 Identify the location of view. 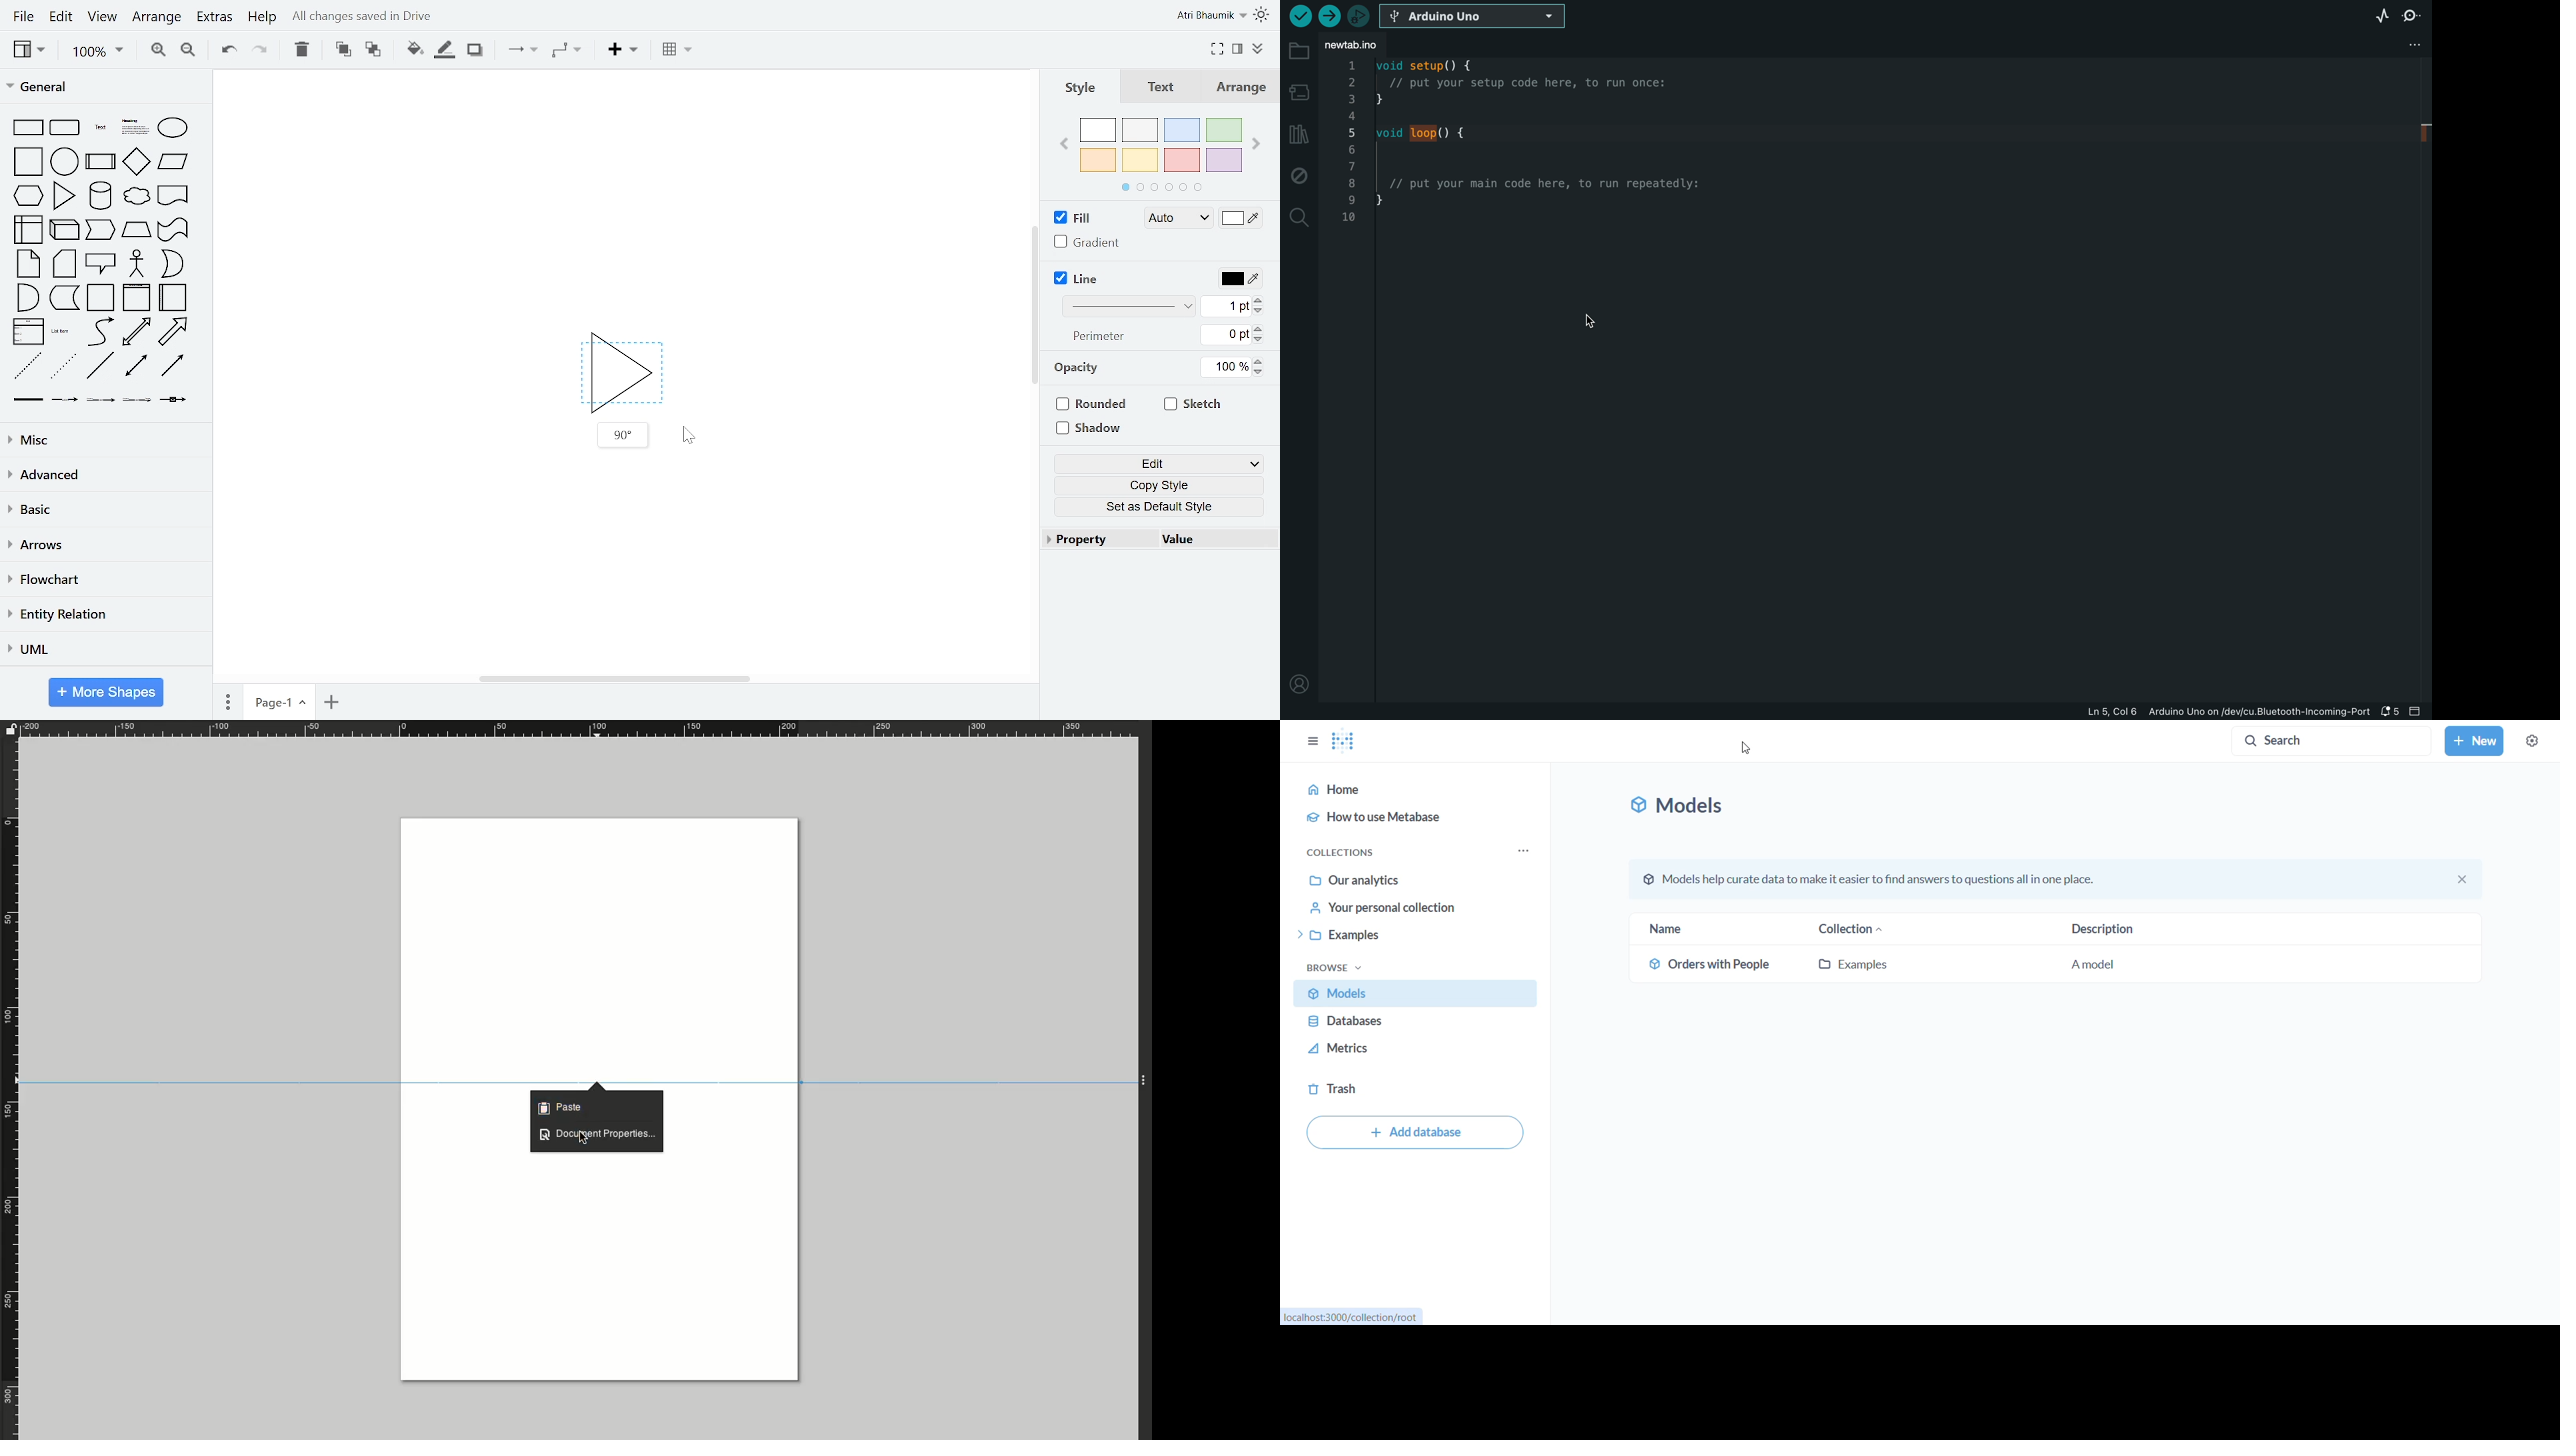
(104, 17).